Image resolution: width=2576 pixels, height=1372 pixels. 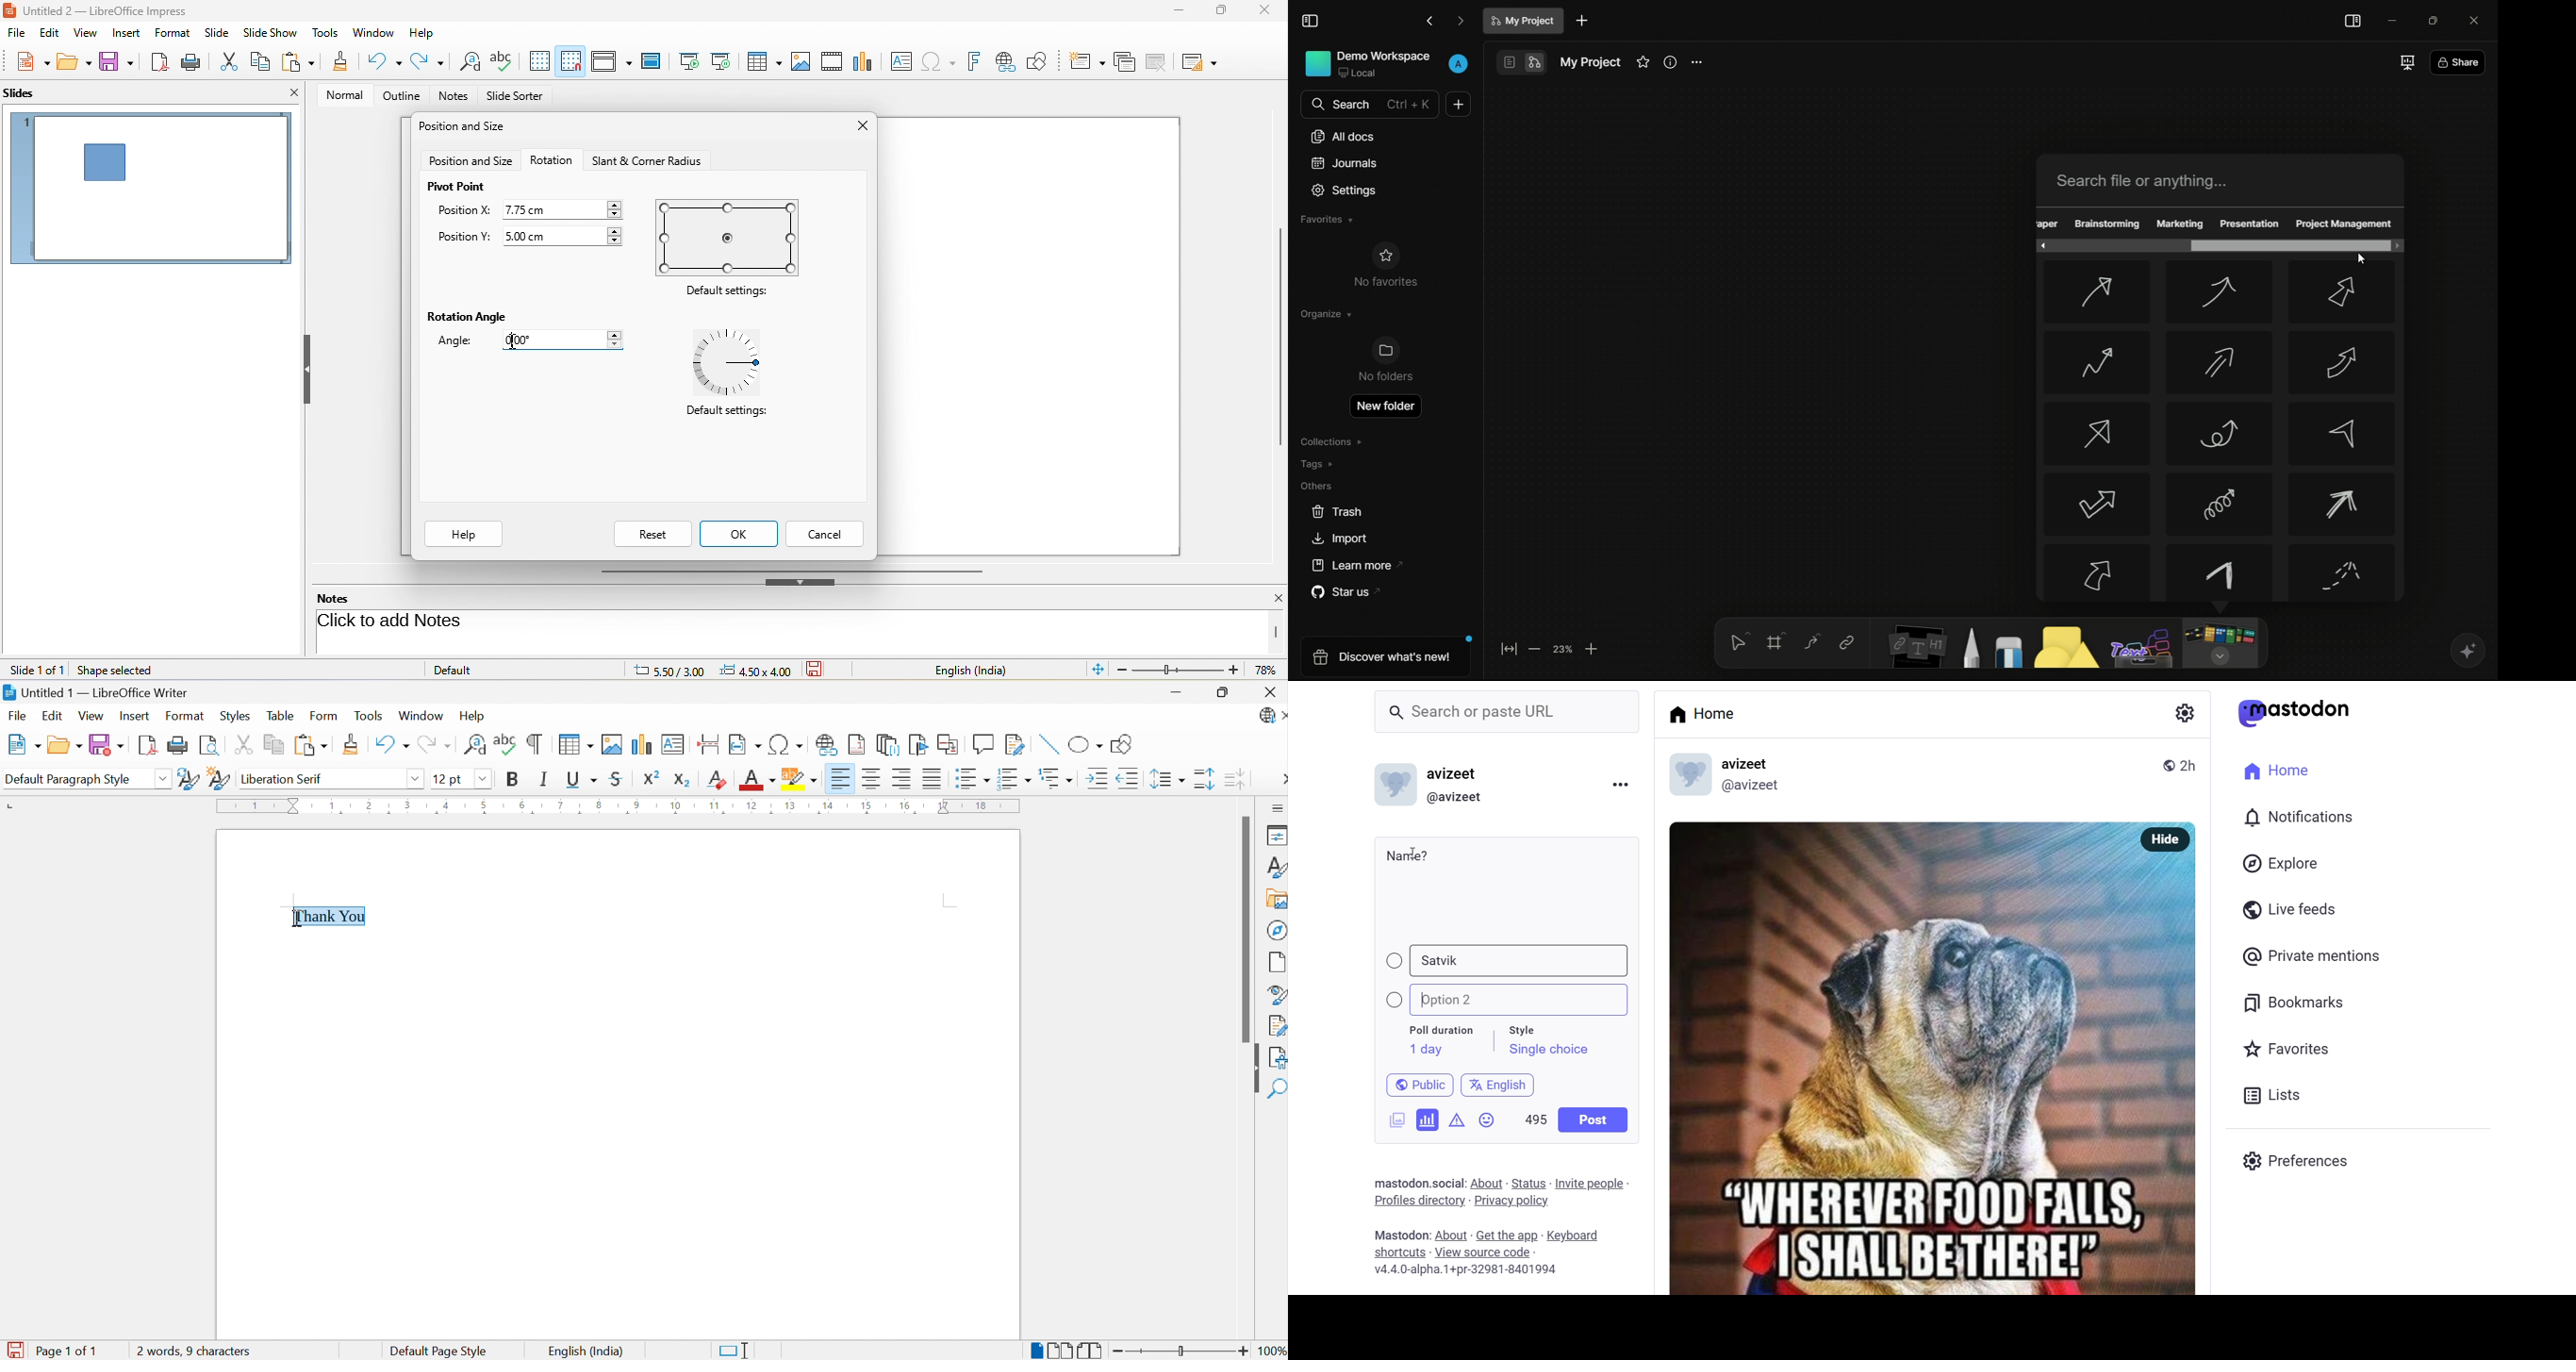 What do you see at coordinates (1457, 1118) in the screenshot?
I see `content warning` at bounding box center [1457, 1118].